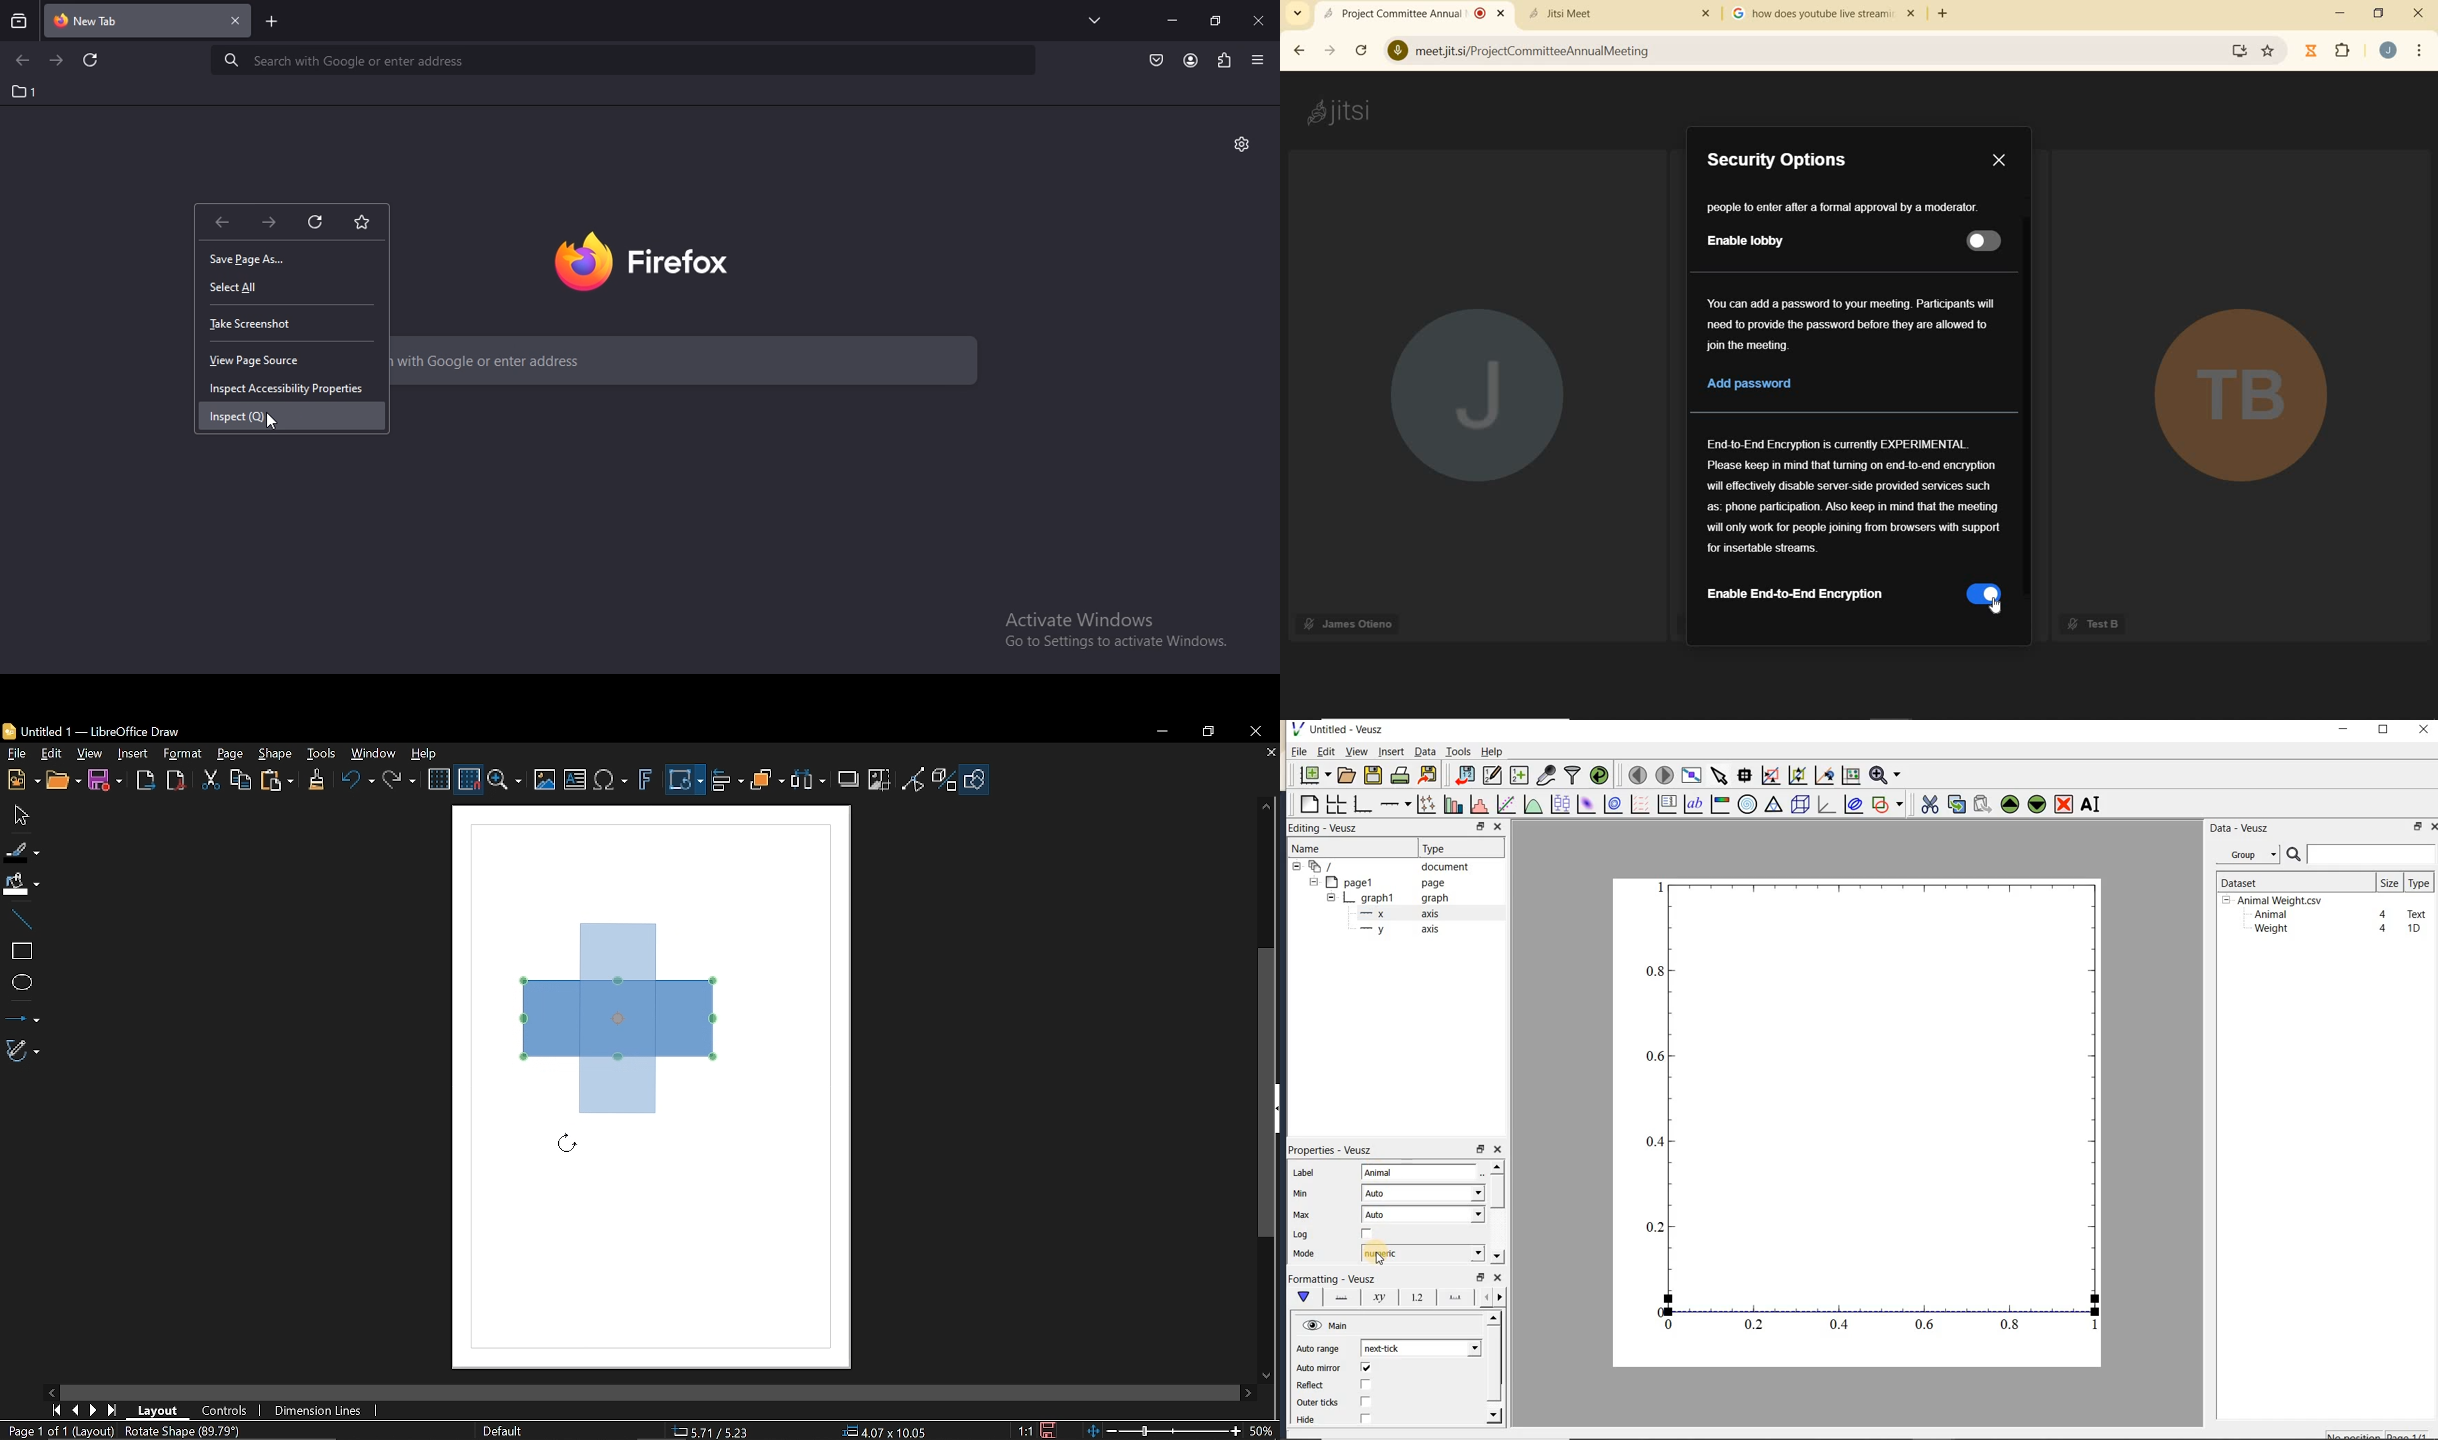 This screenshot has height=1456, width=2464. Describe the element at coordinates (1157, 59) in the screenshot. I see `save to pocket` at that location.